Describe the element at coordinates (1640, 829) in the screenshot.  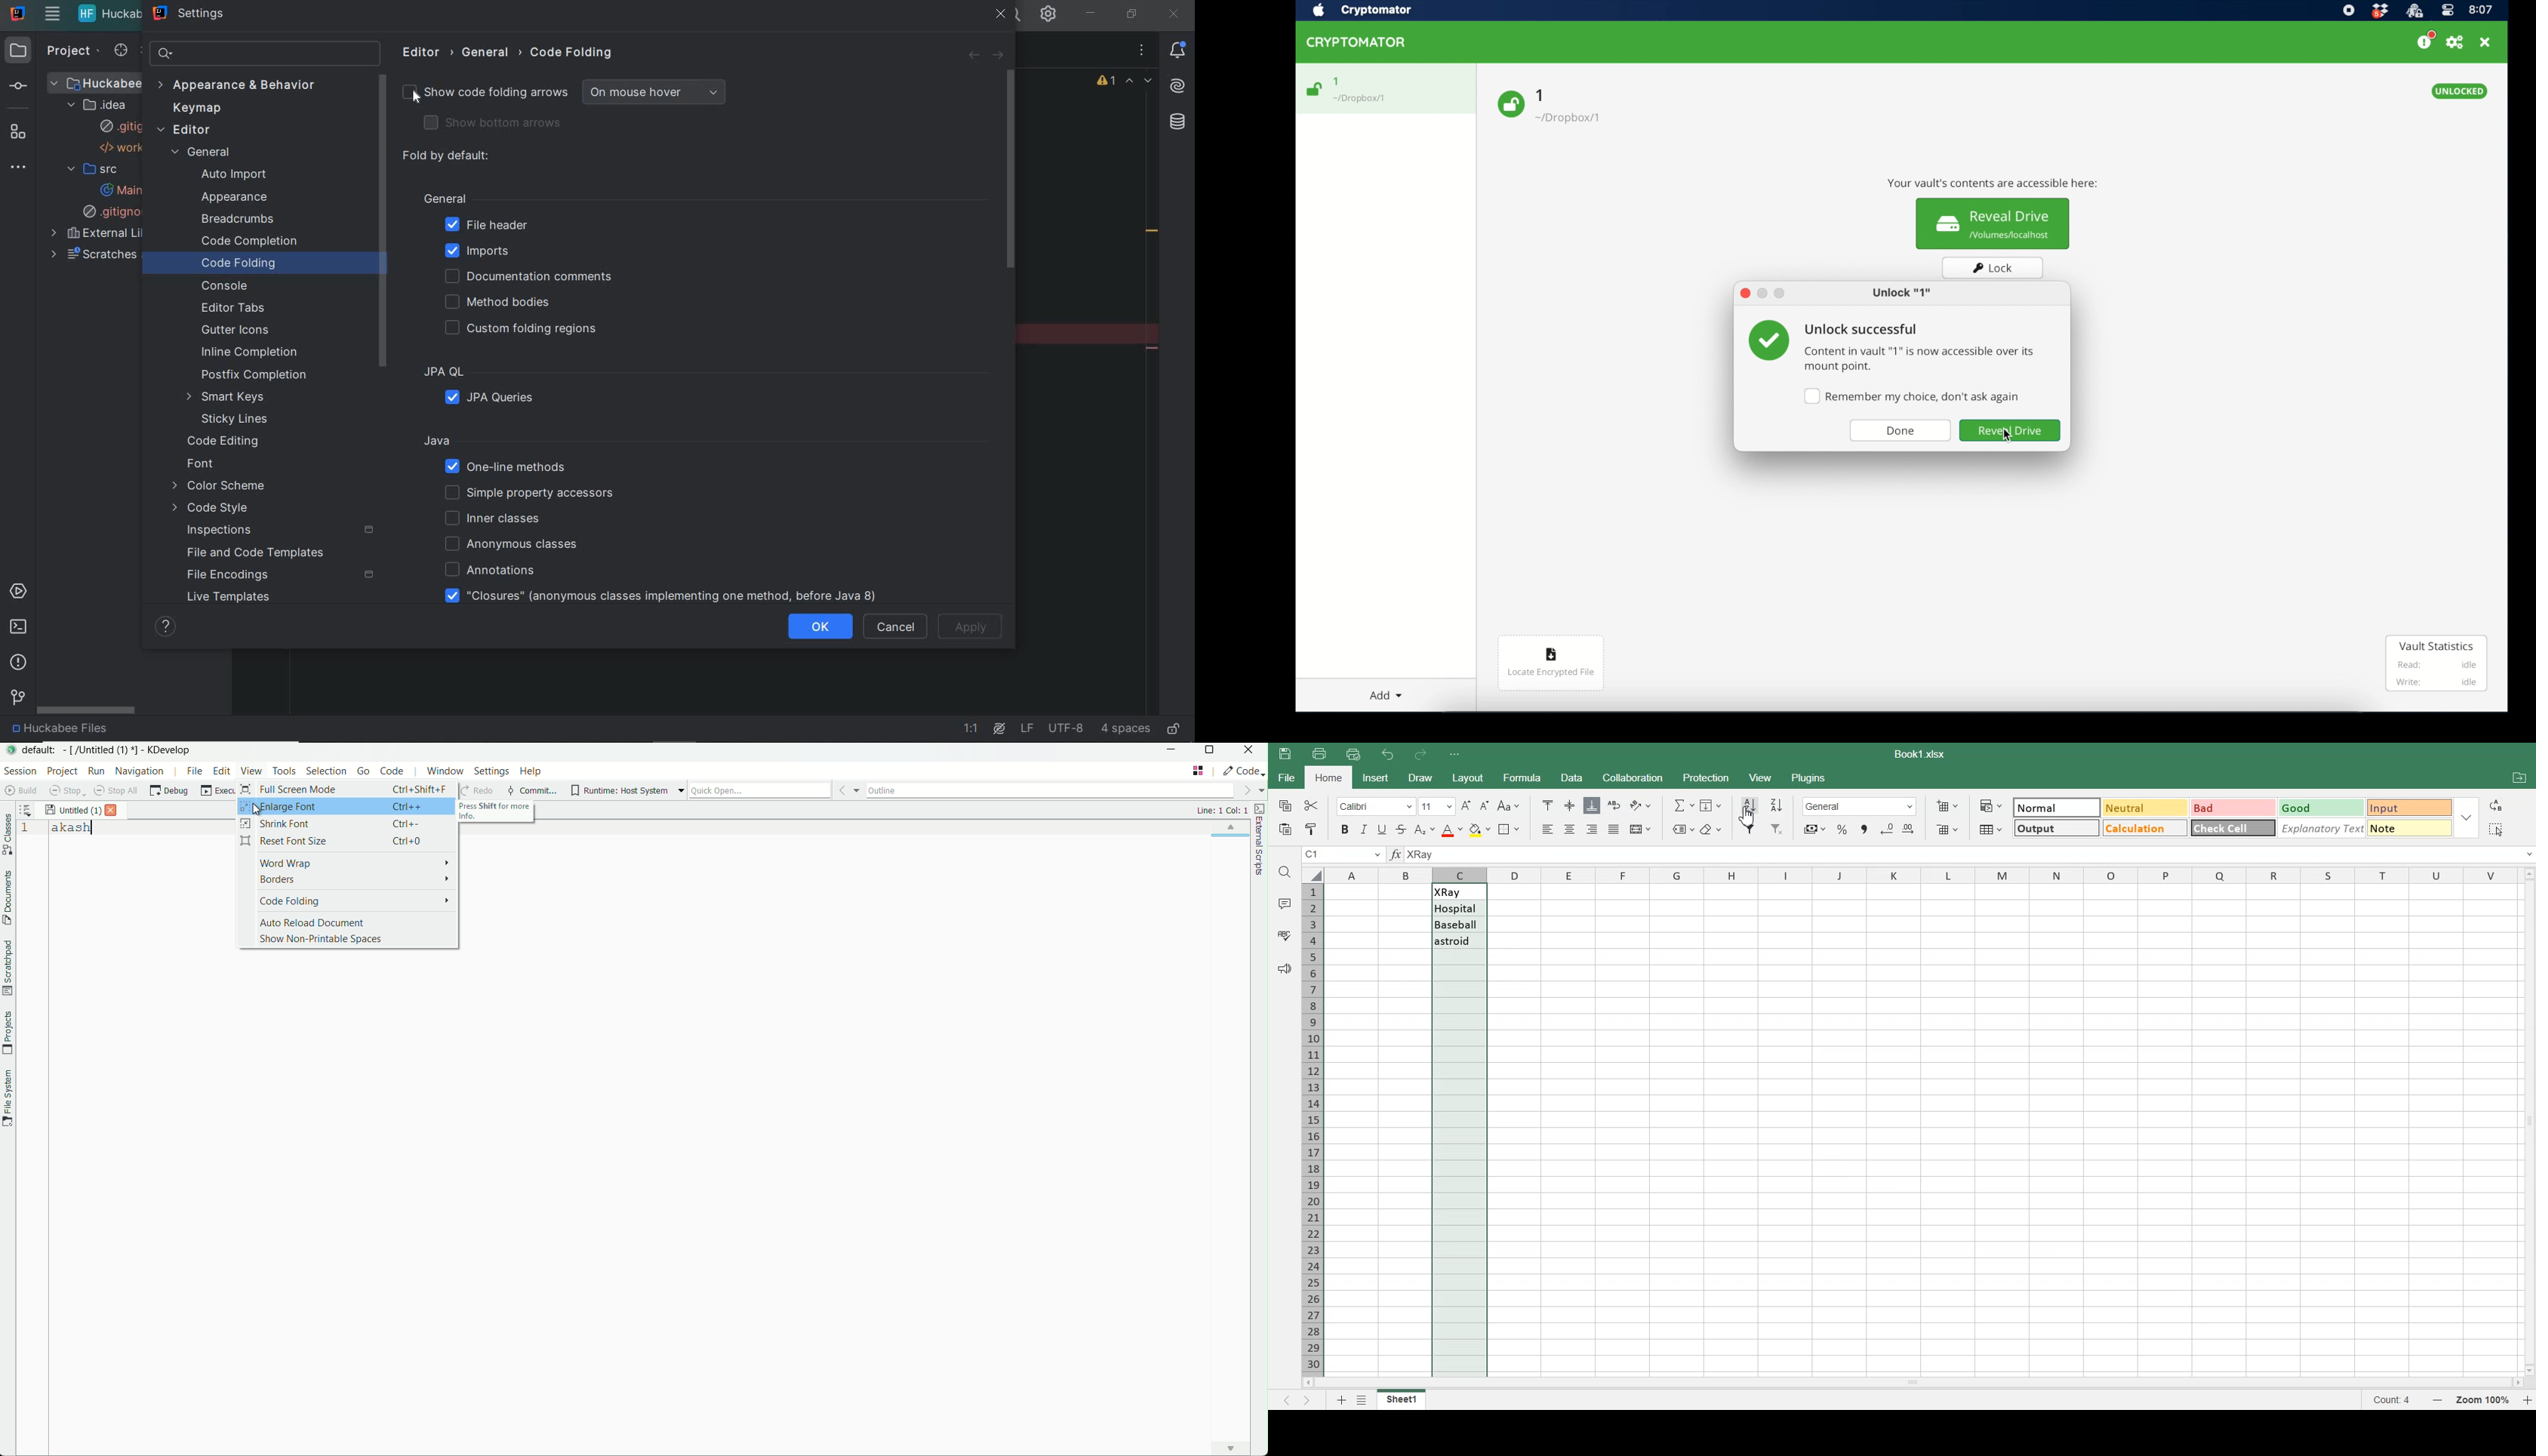
I see `Merge to center` at that location.